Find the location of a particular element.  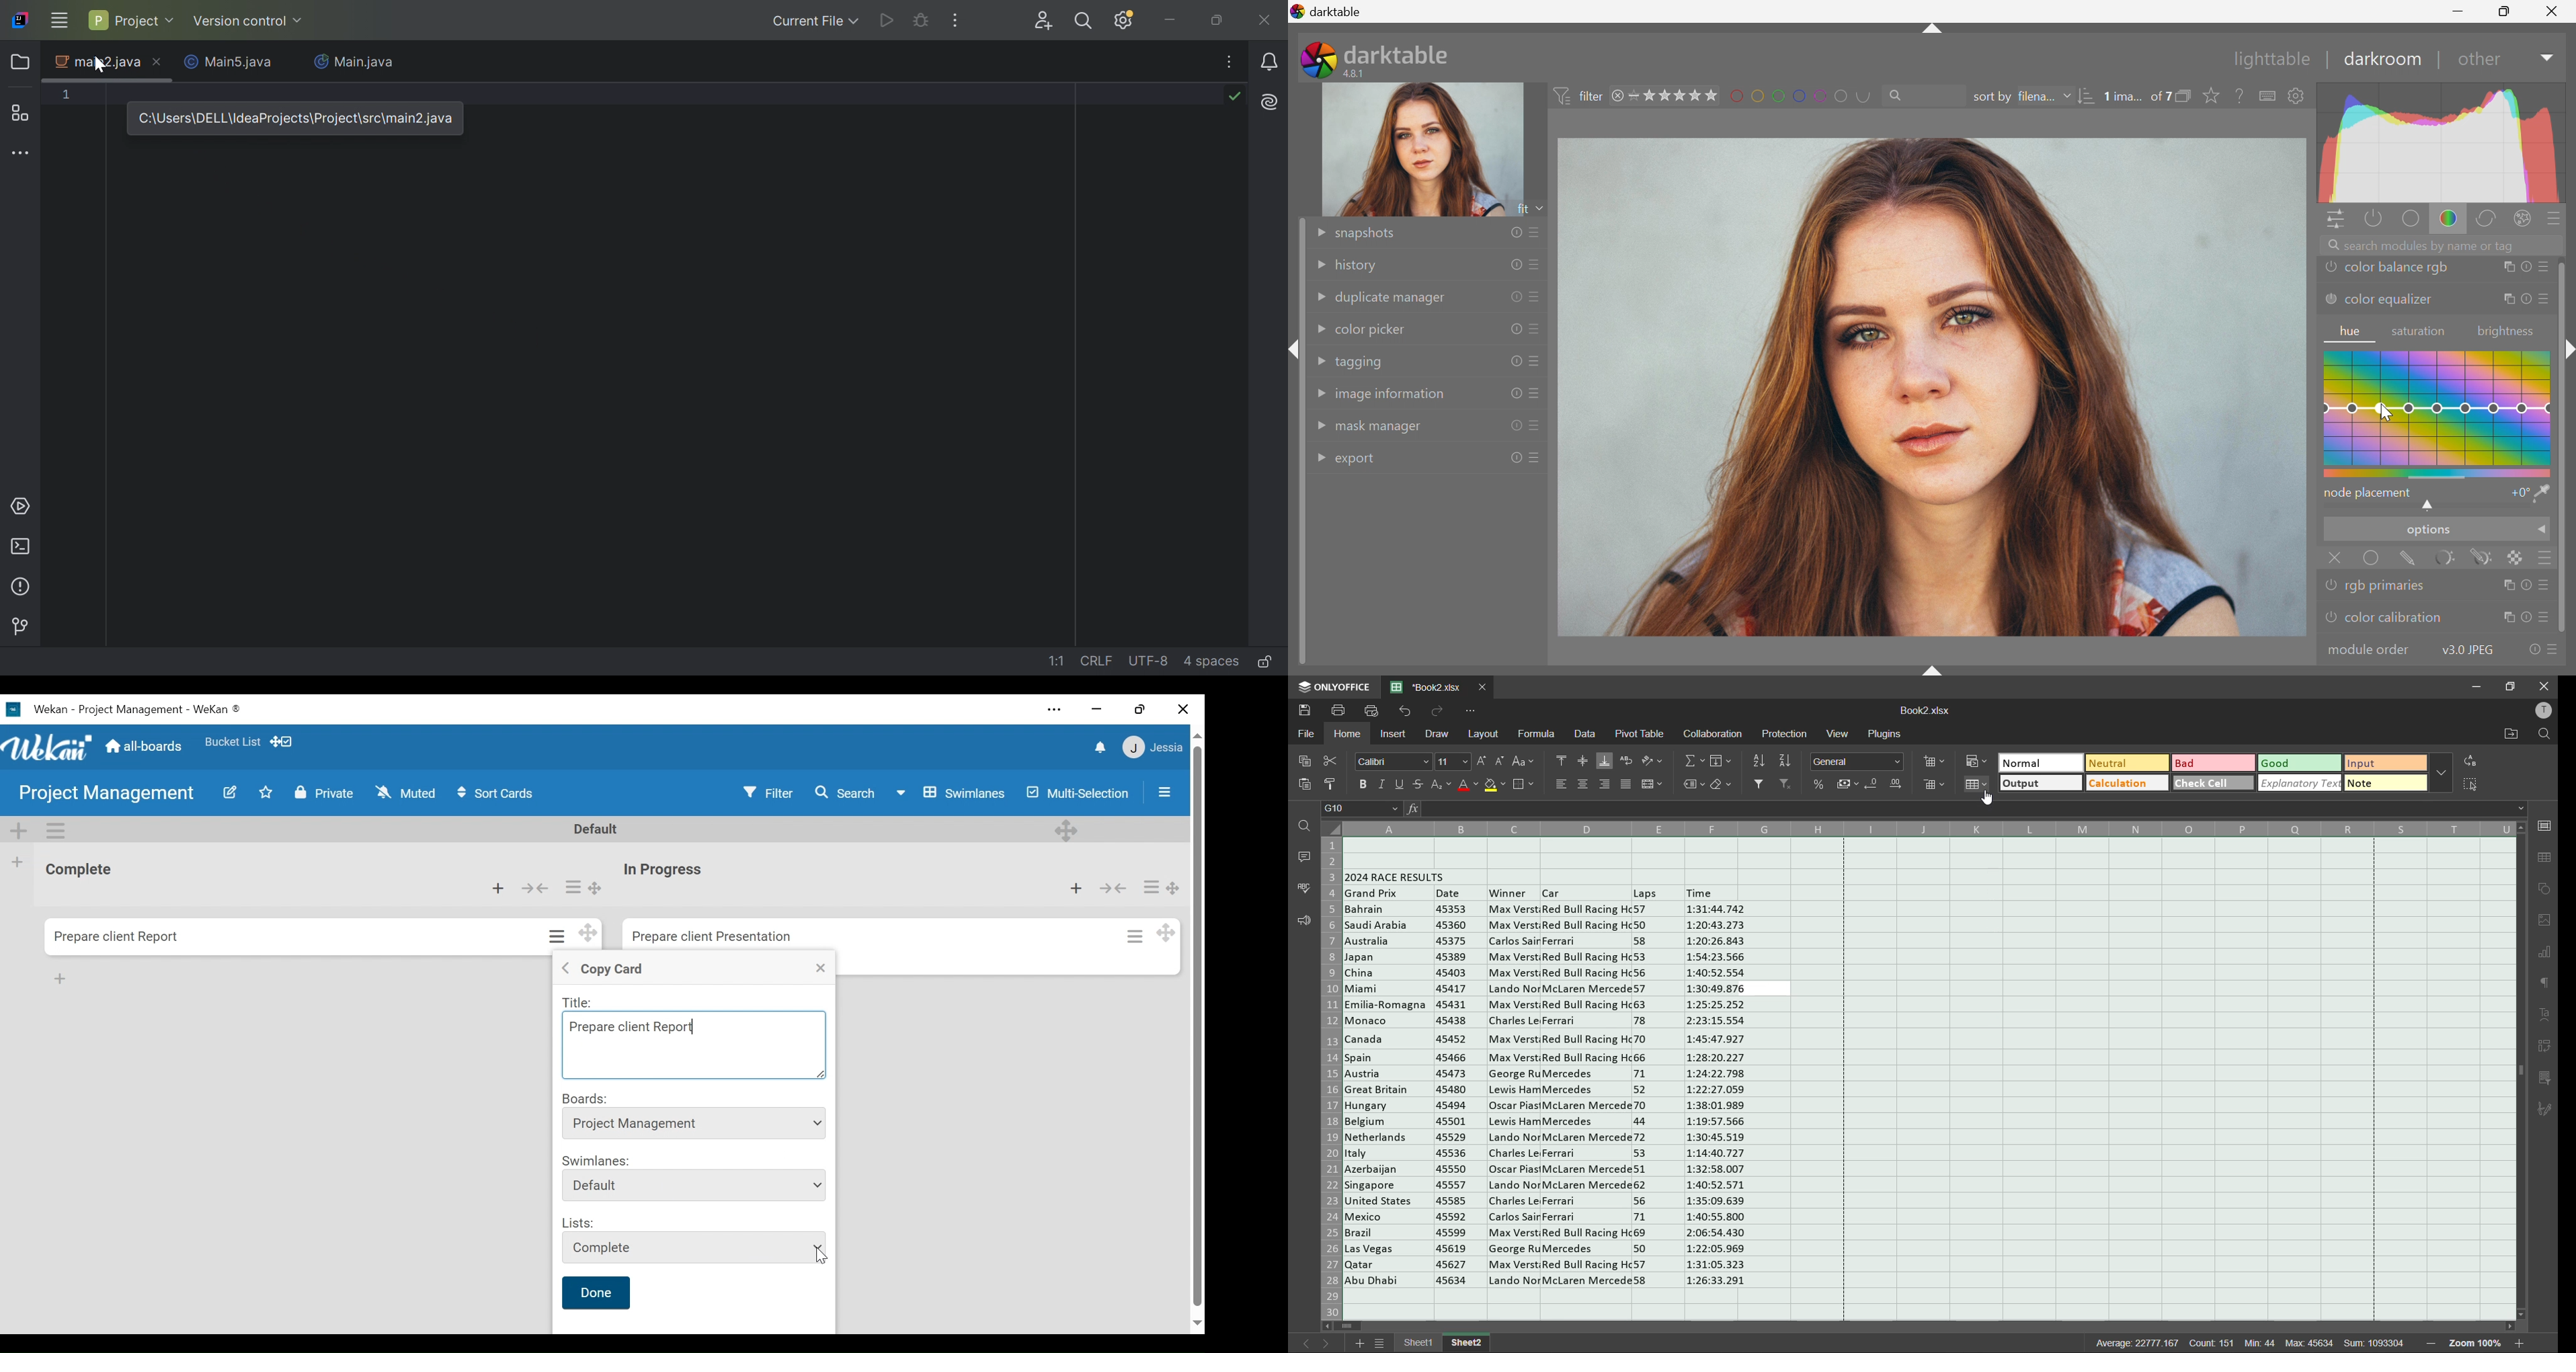

+0° is located at coordinates (2517, 494).